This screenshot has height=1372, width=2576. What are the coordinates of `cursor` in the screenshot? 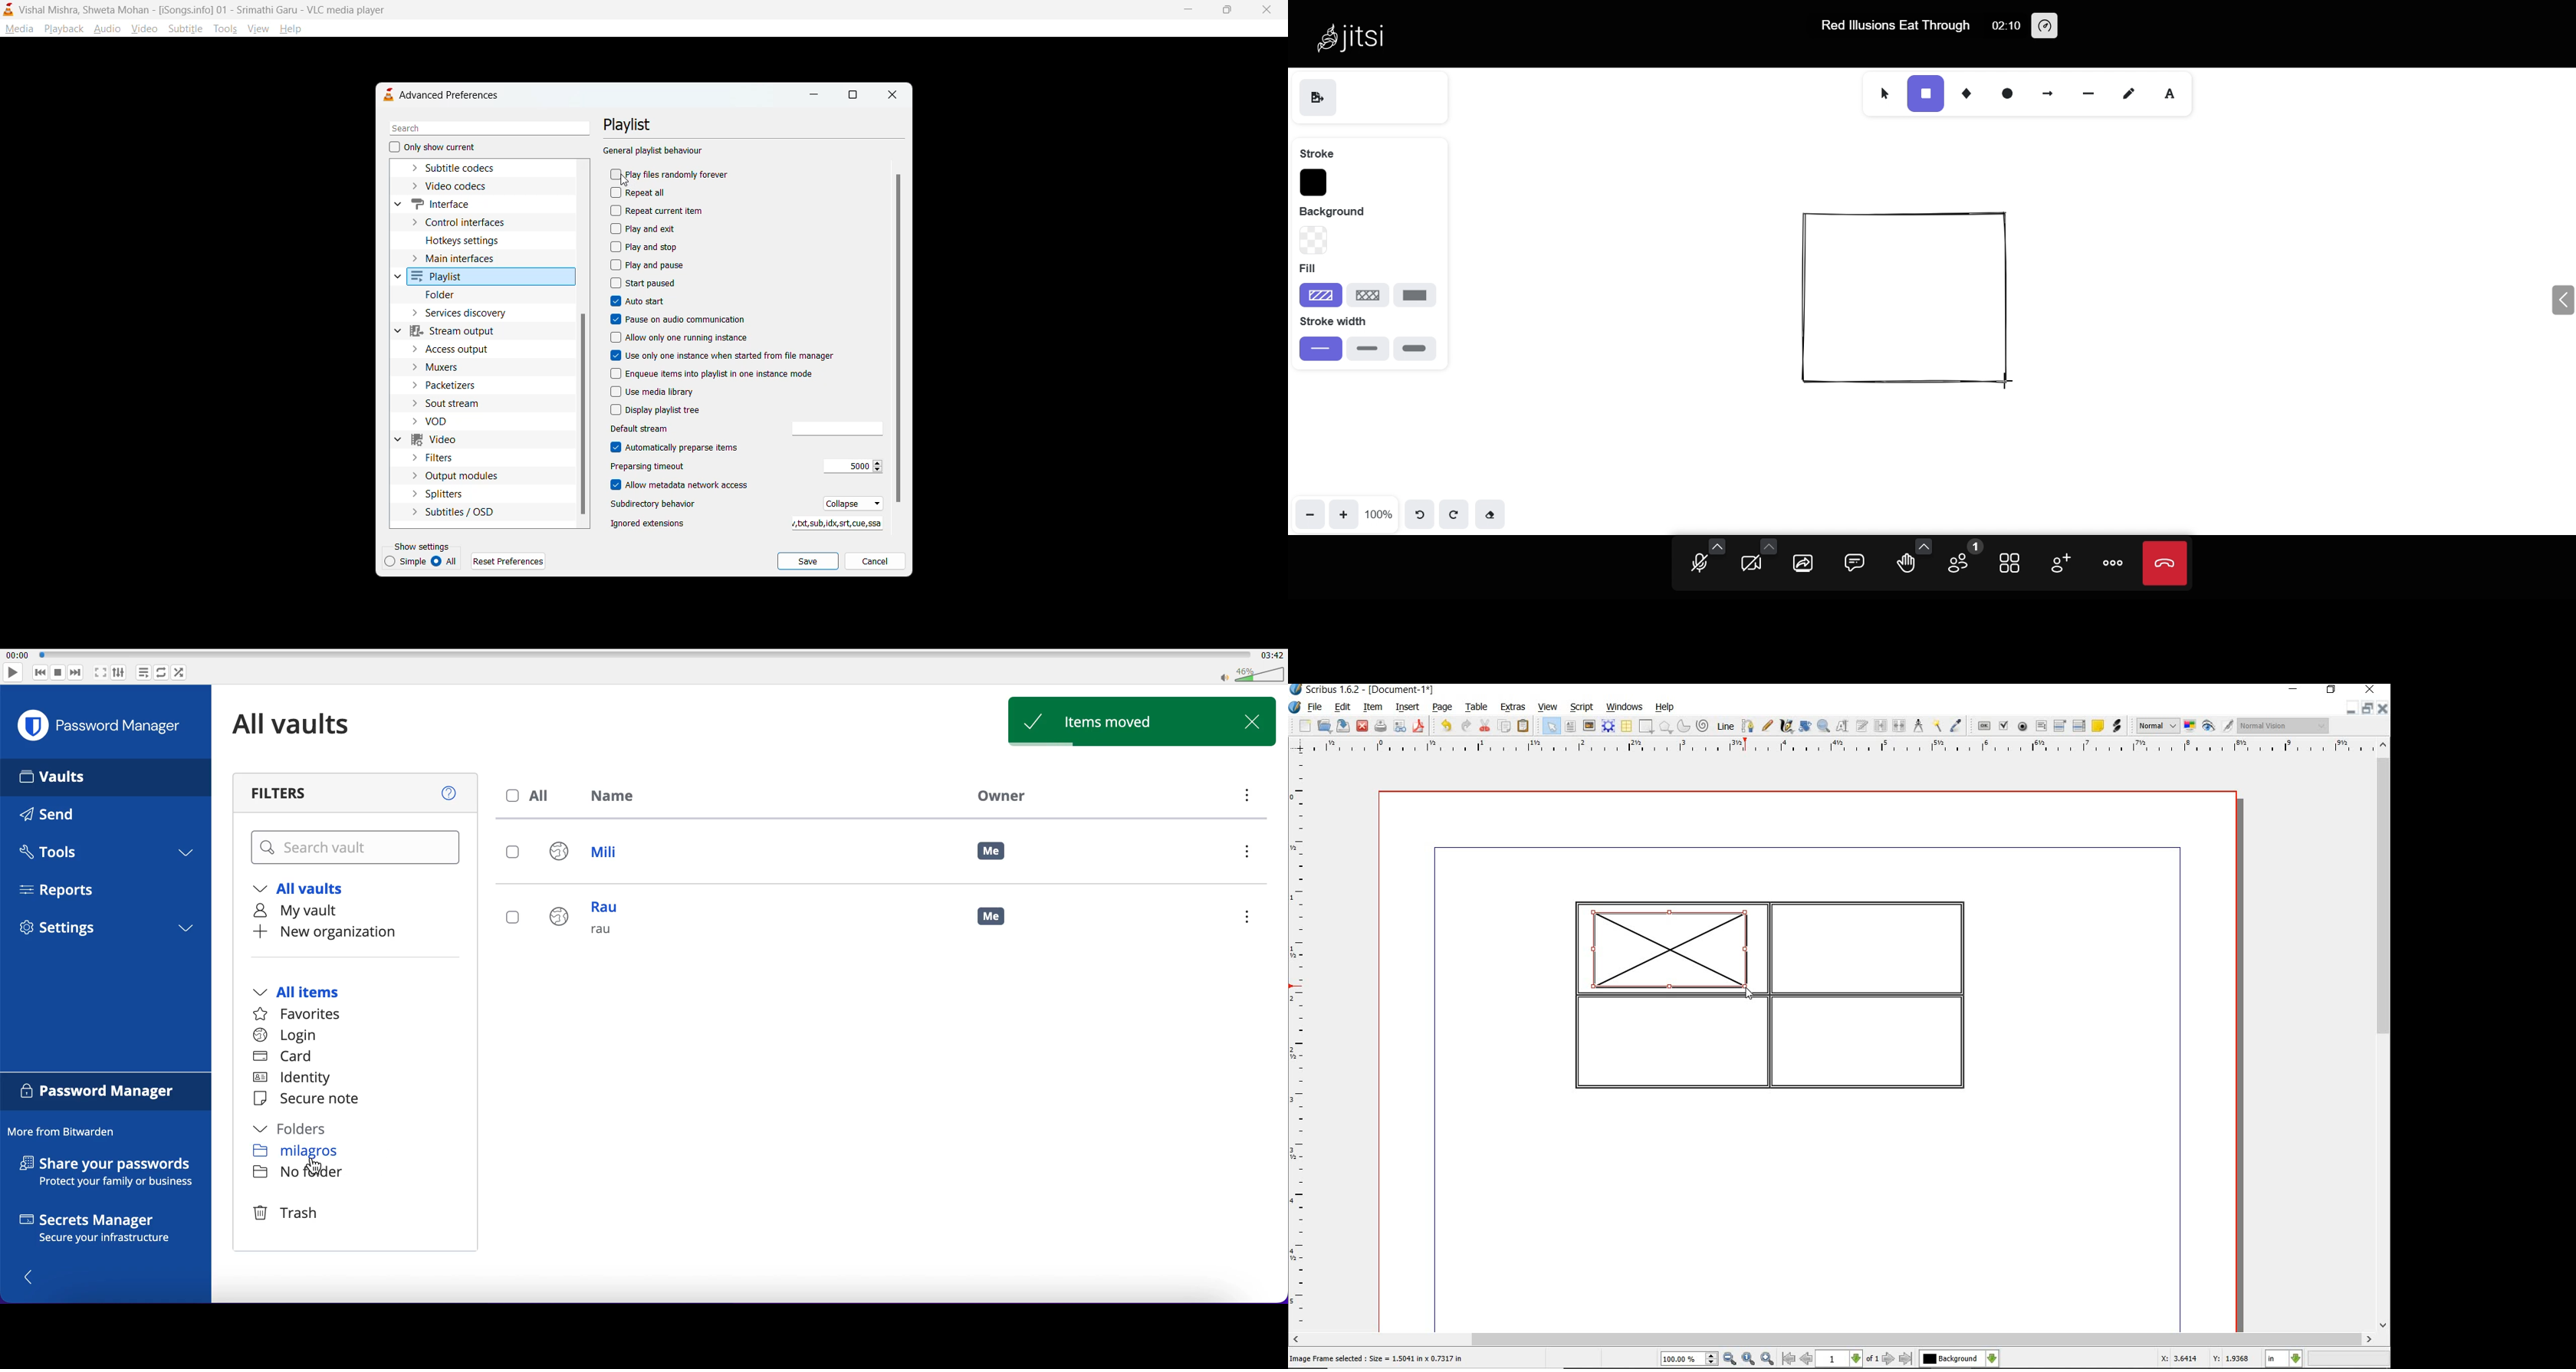 It's located at (314, 1168).